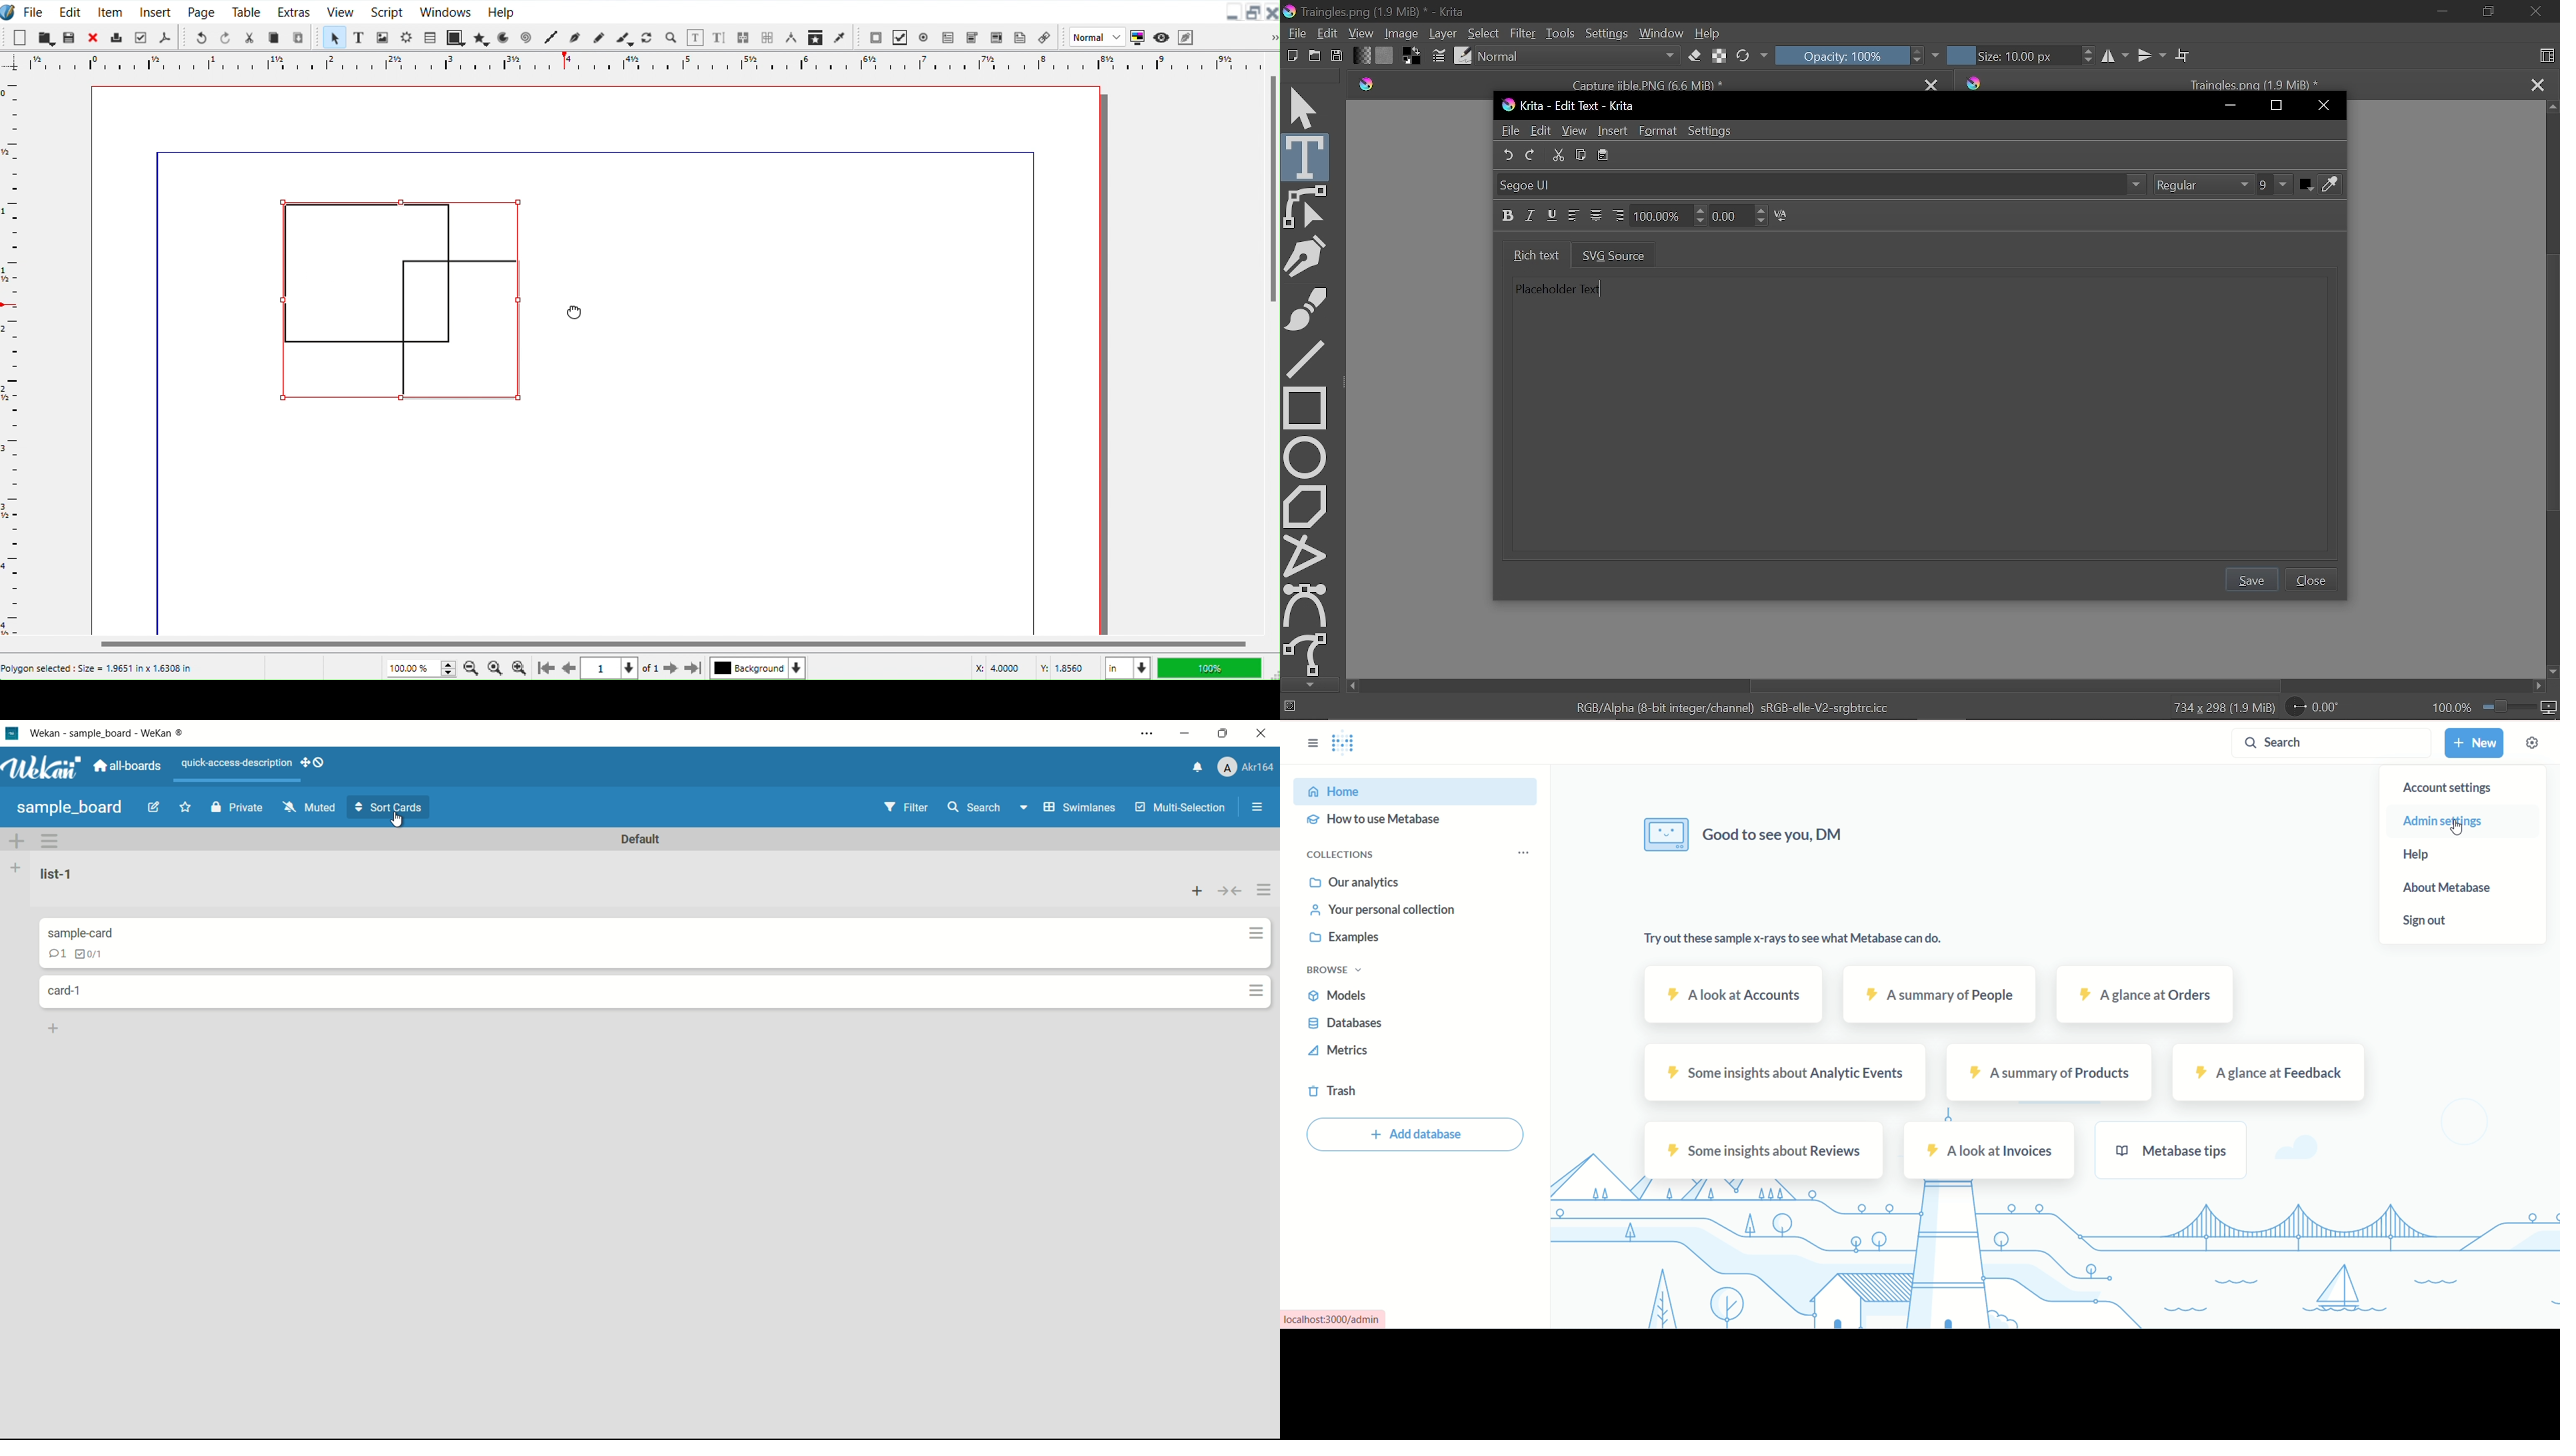  Describe the element at coordinates (1531, 217) in the screenshot. I see `Italic` at that location.